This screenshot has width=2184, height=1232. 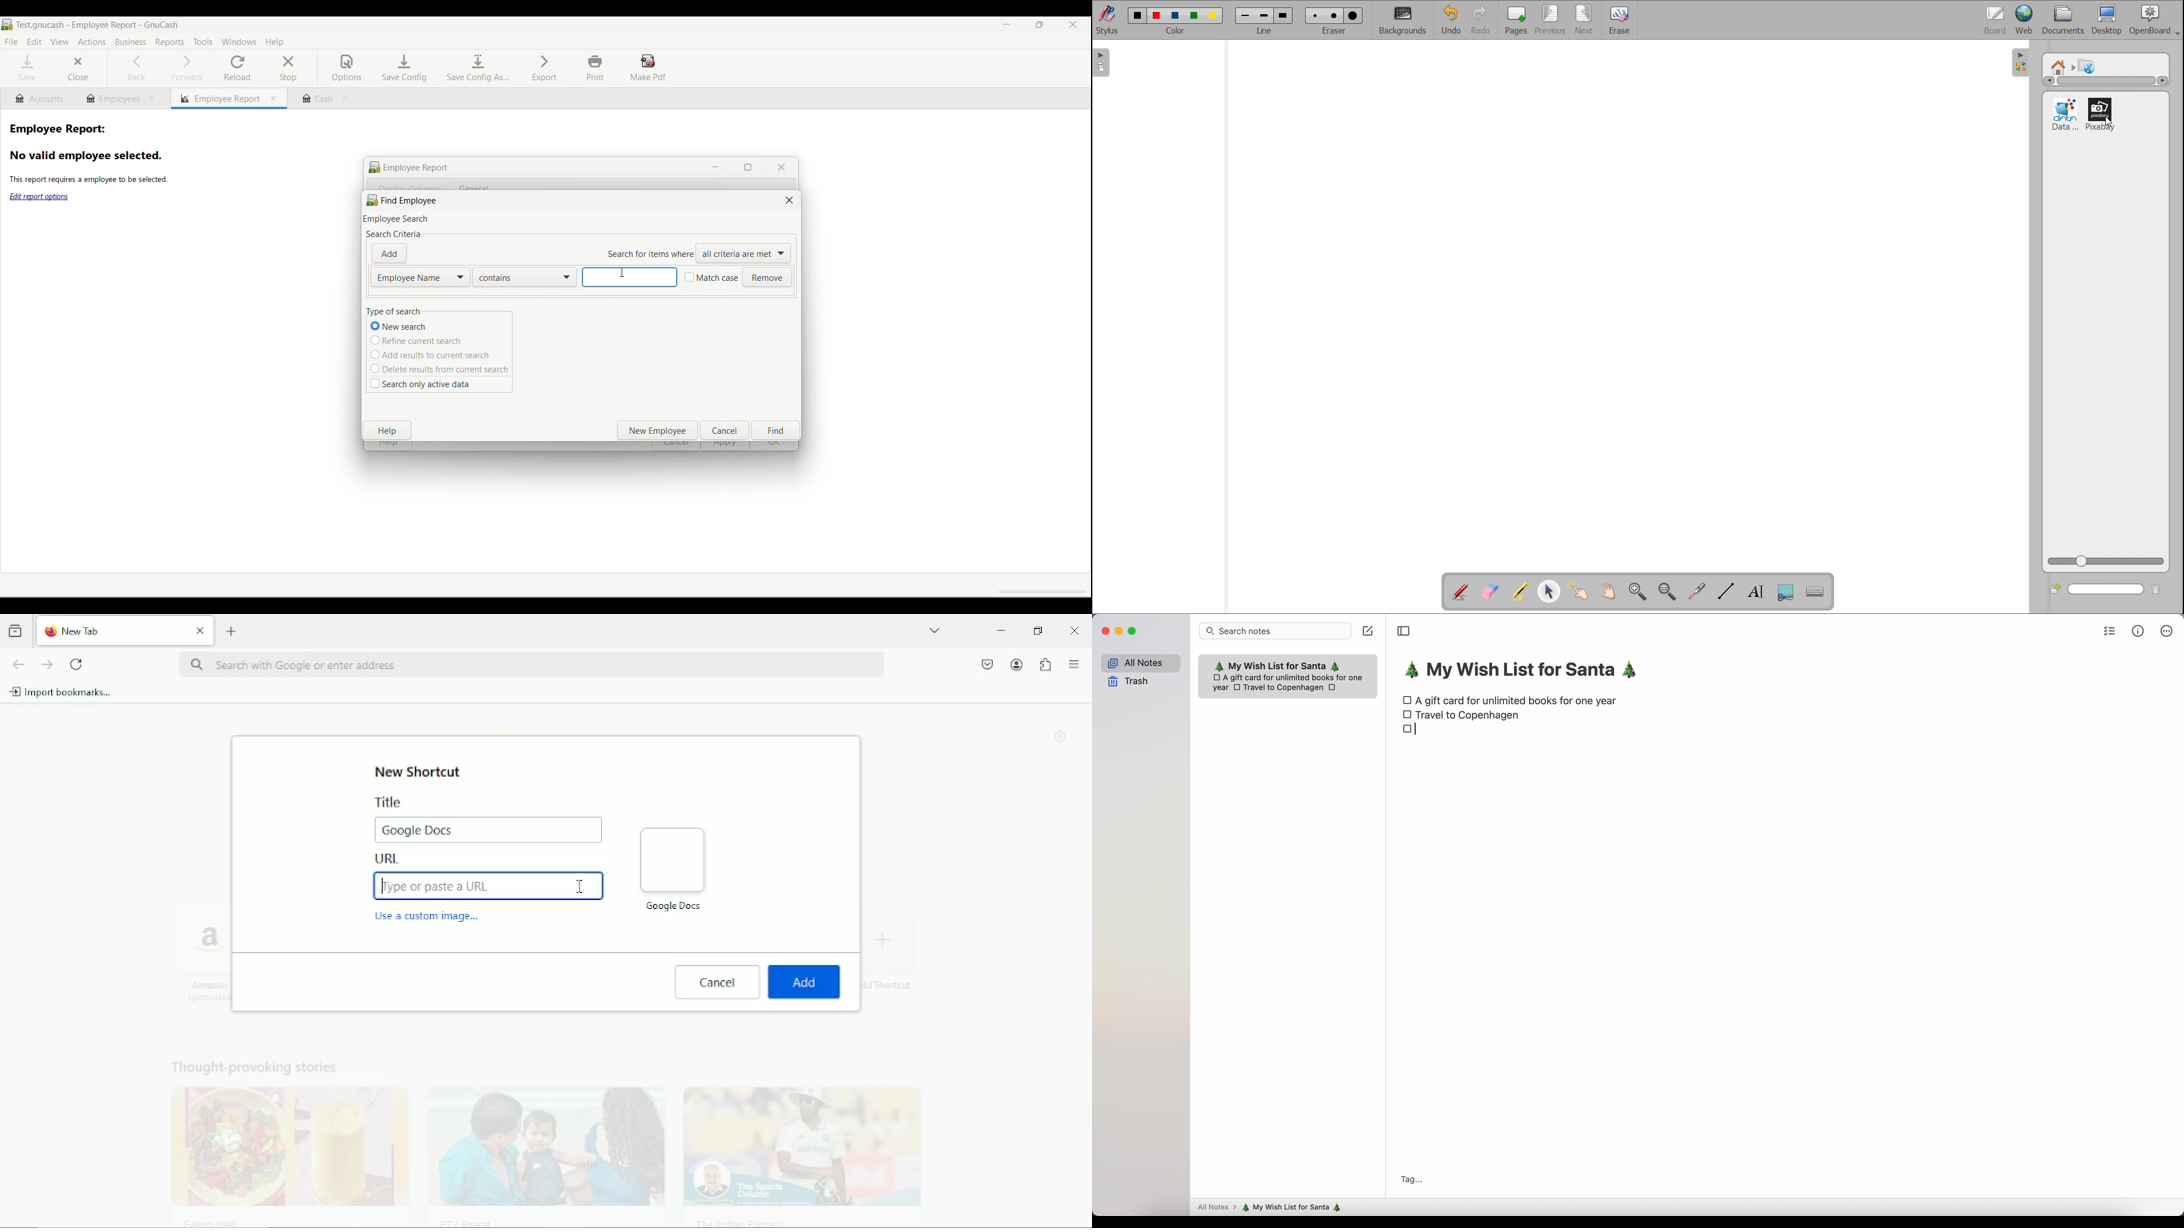 What do you see at coordinates (1417, 1183) in the screenshot?
I see `Tag...` at bounding box center [1417, 1183].